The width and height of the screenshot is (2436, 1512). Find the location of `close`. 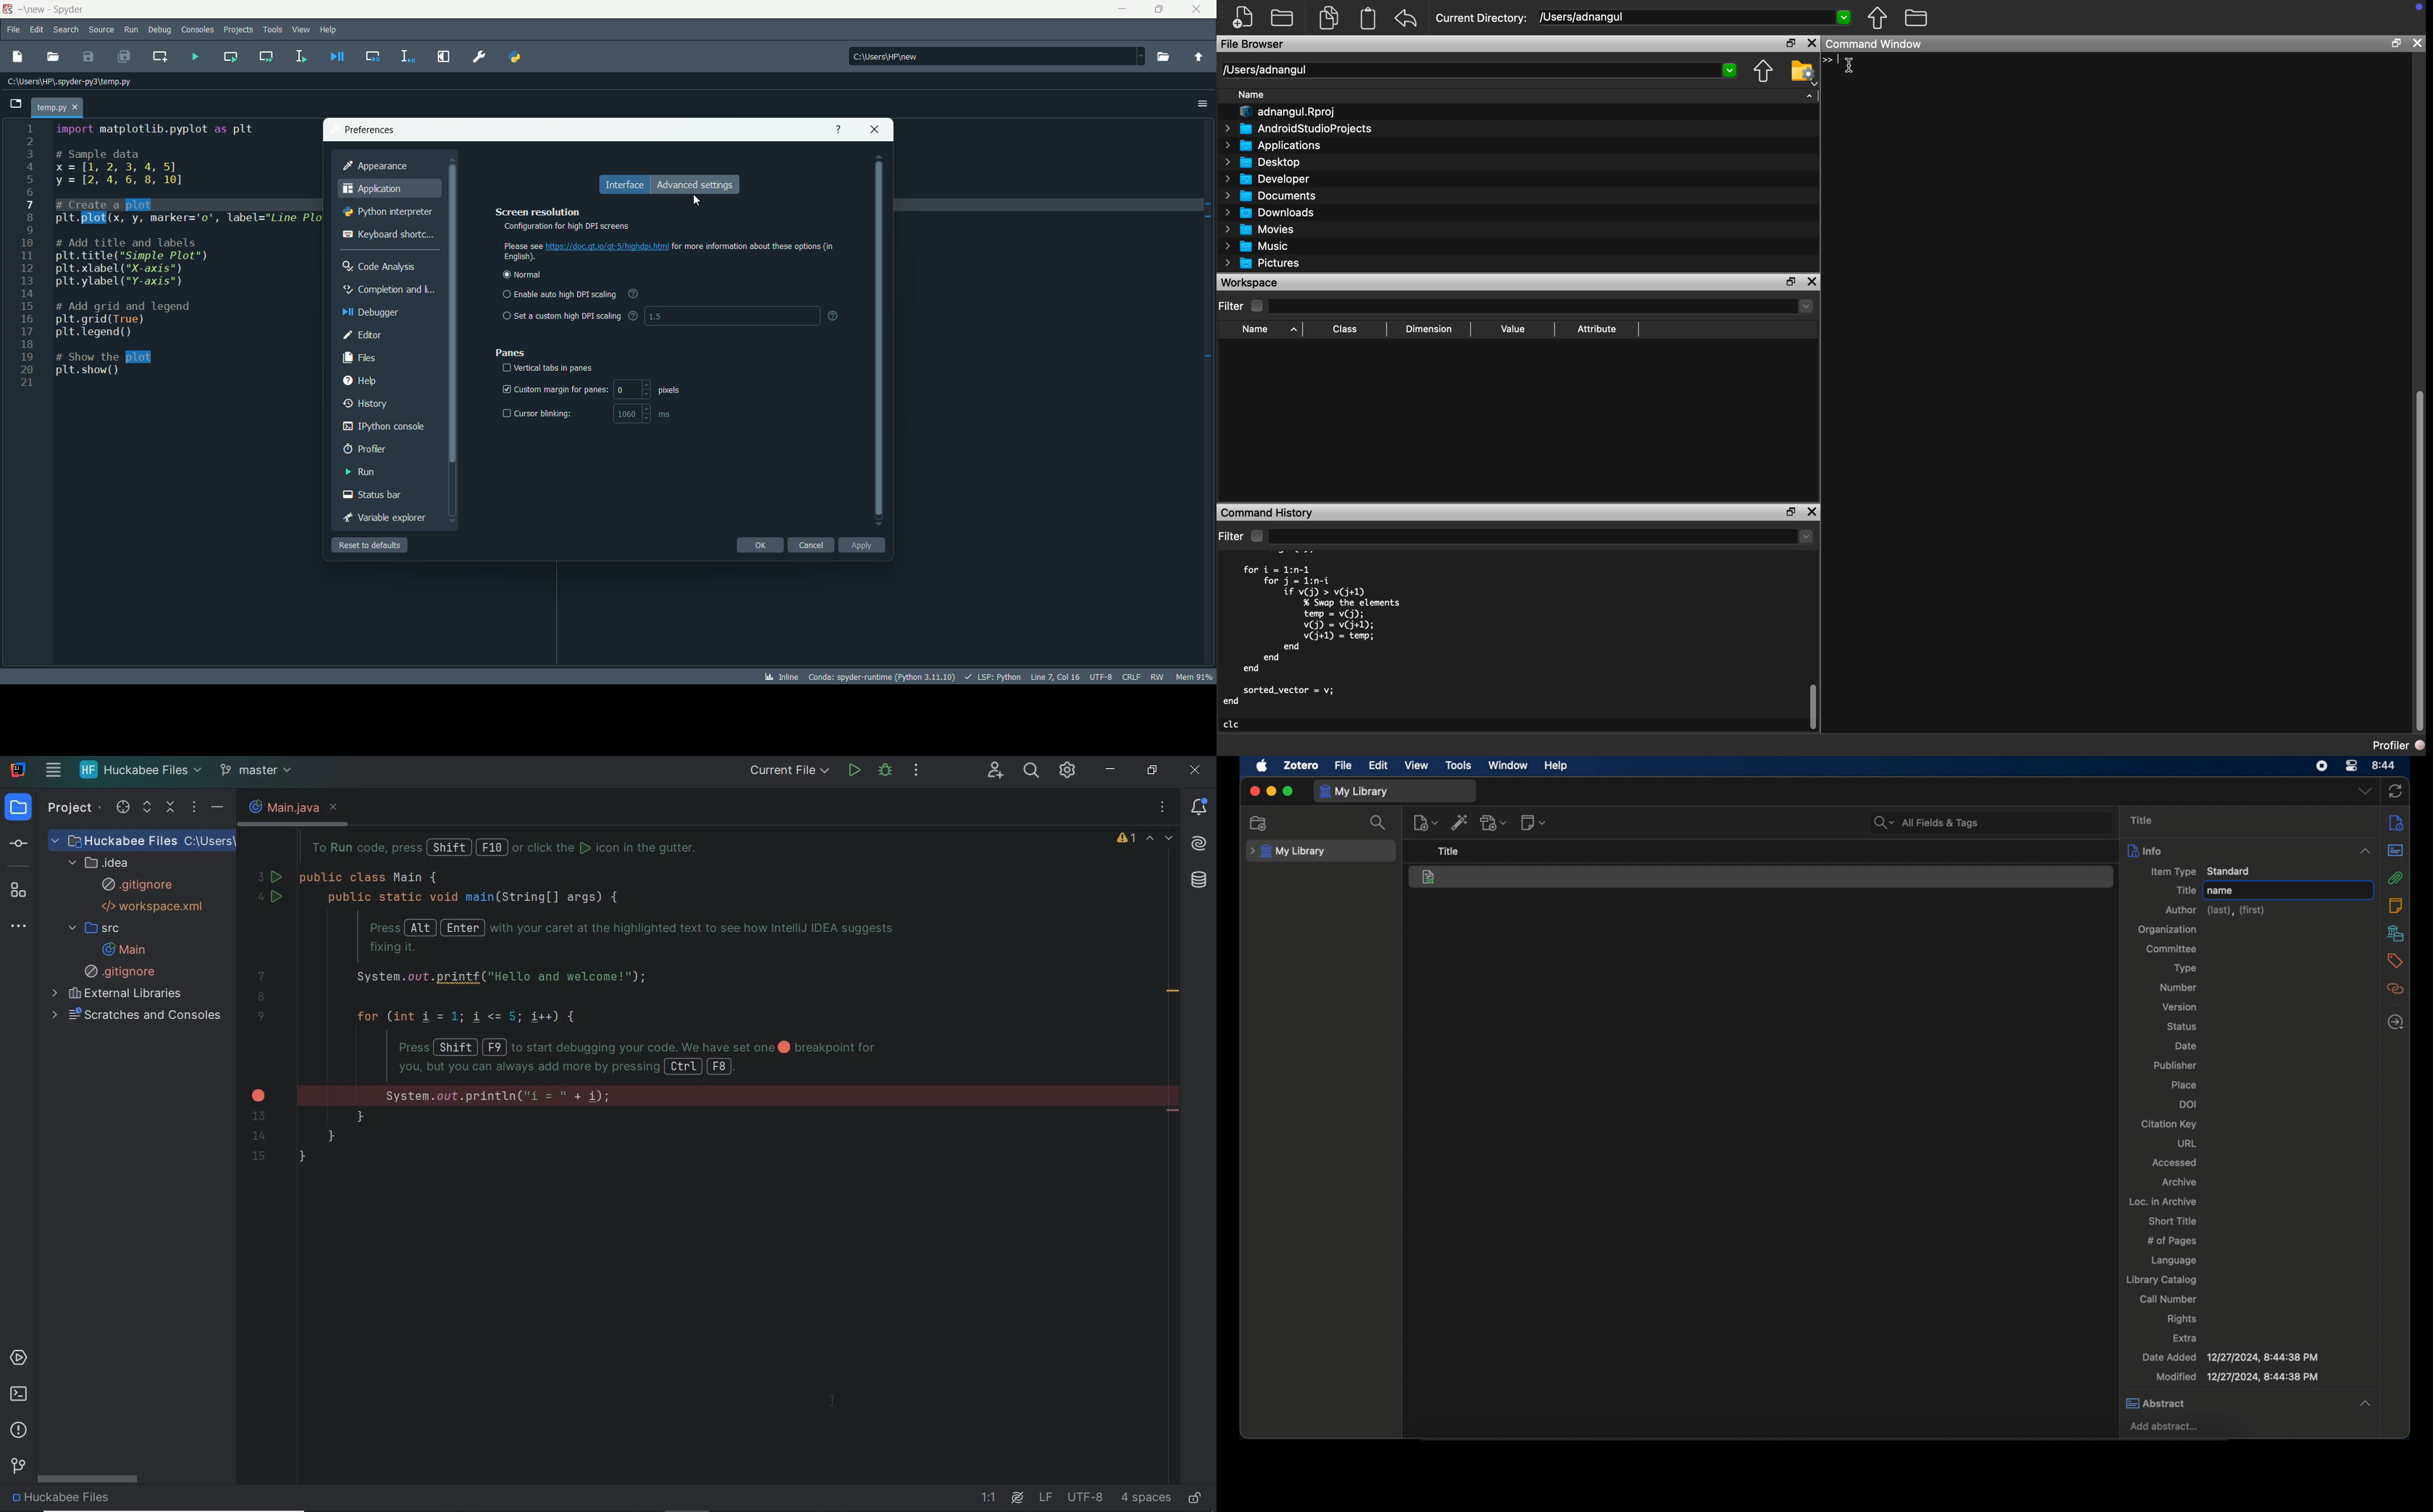

close is located at coordinates (874, 129).